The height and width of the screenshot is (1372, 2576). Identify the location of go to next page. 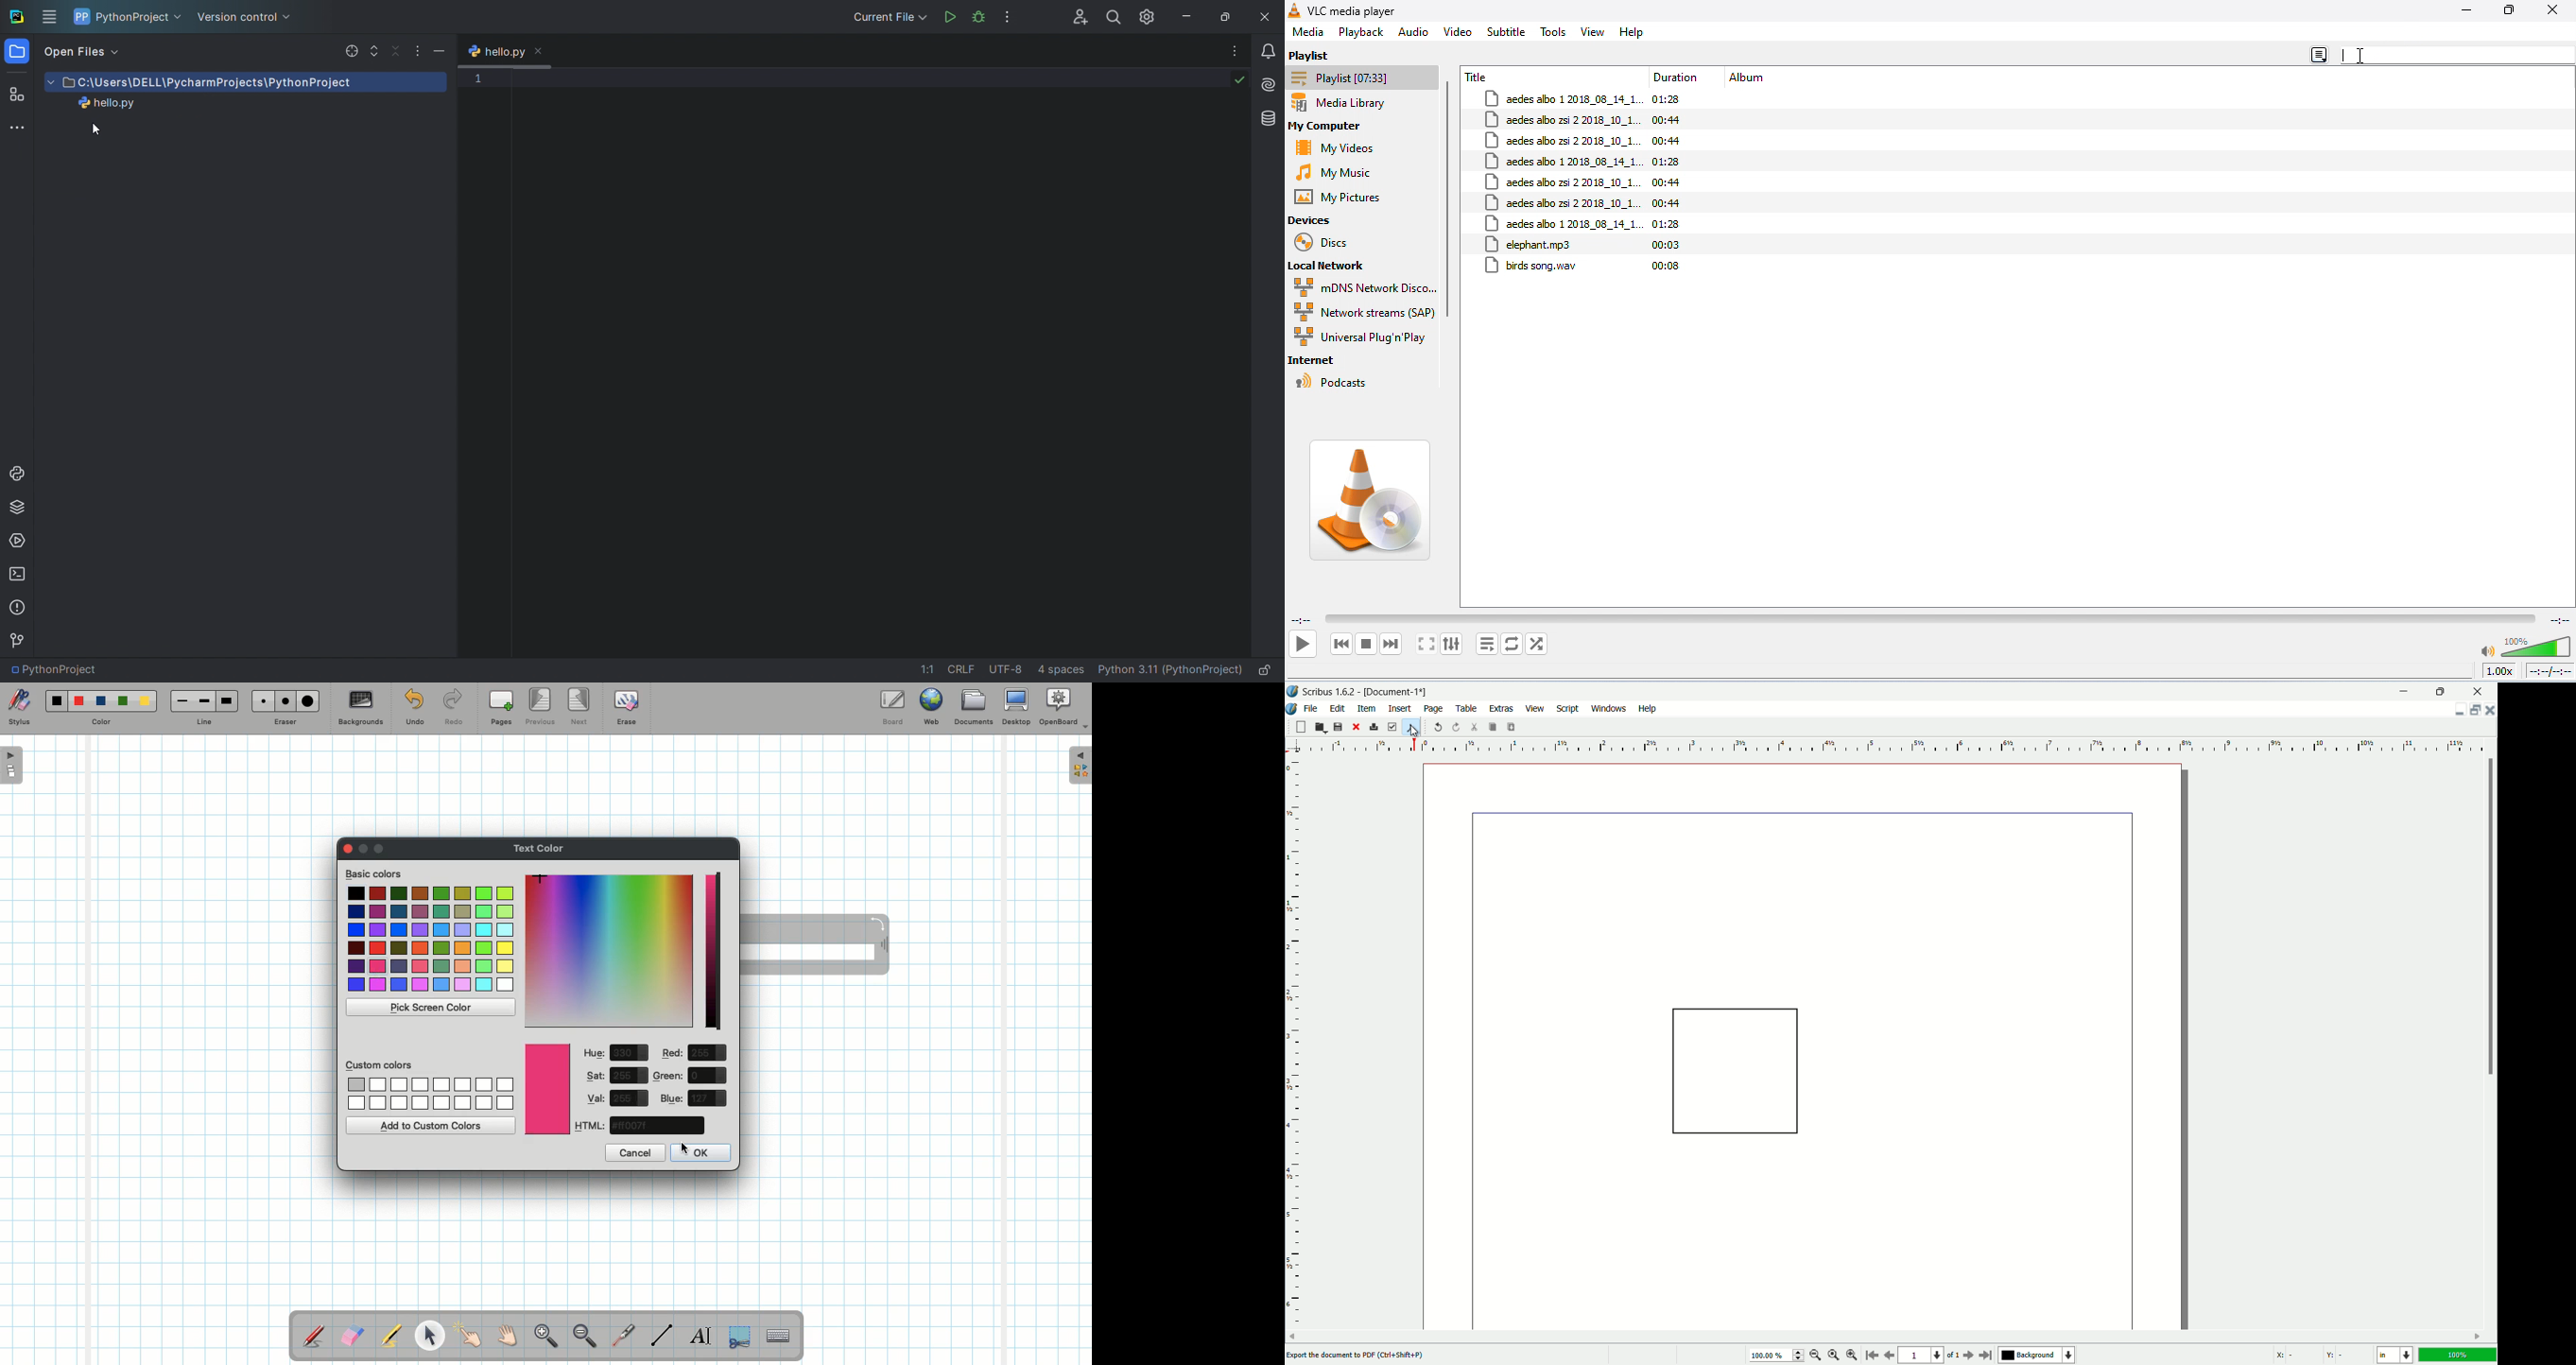
(1969, 1356).